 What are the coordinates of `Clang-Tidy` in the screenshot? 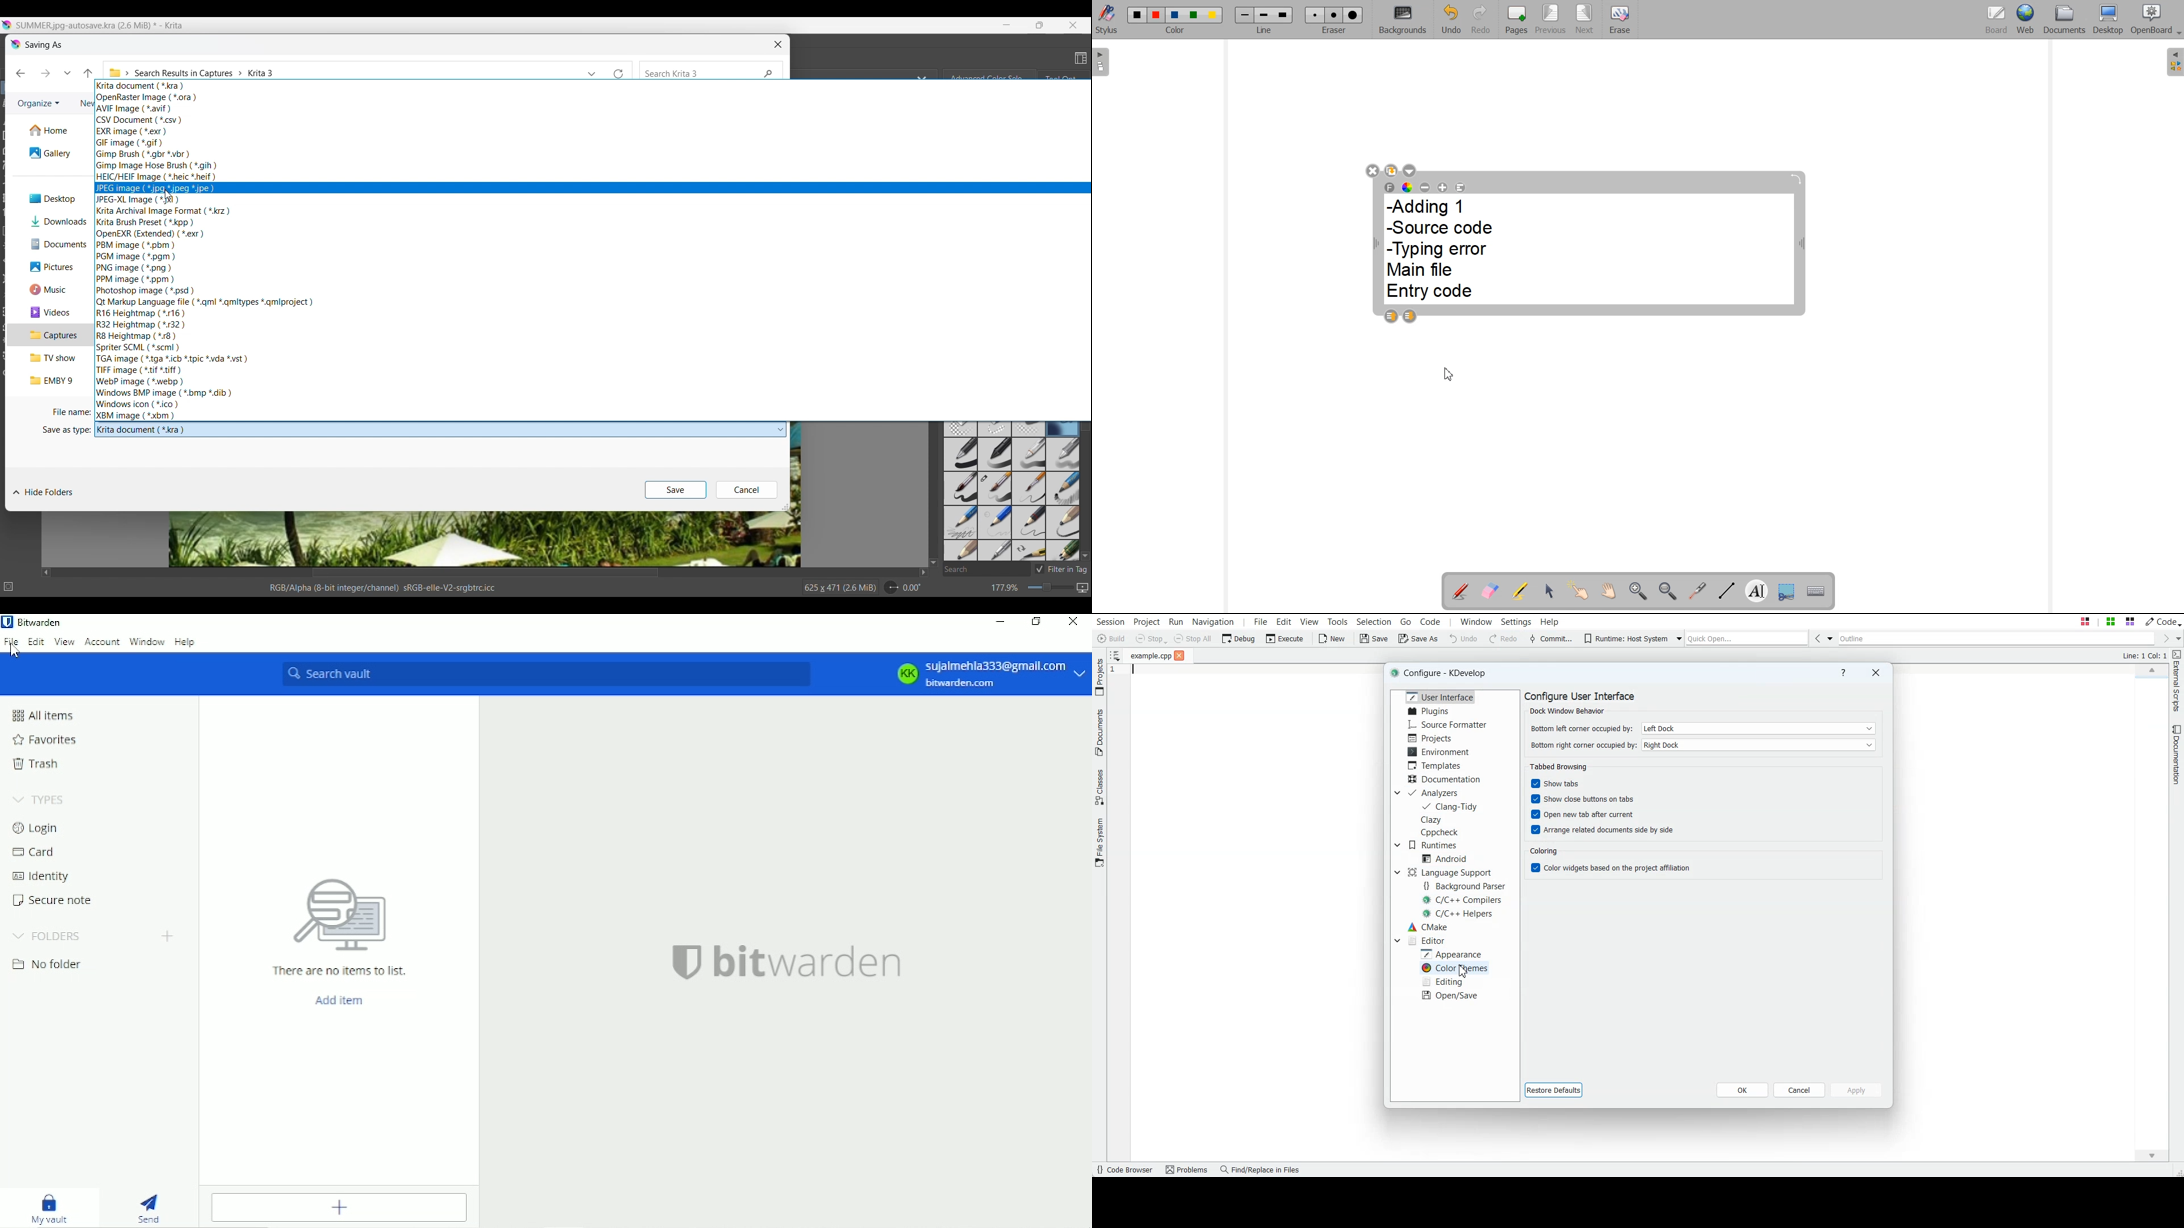 It's located at (1450, 806).